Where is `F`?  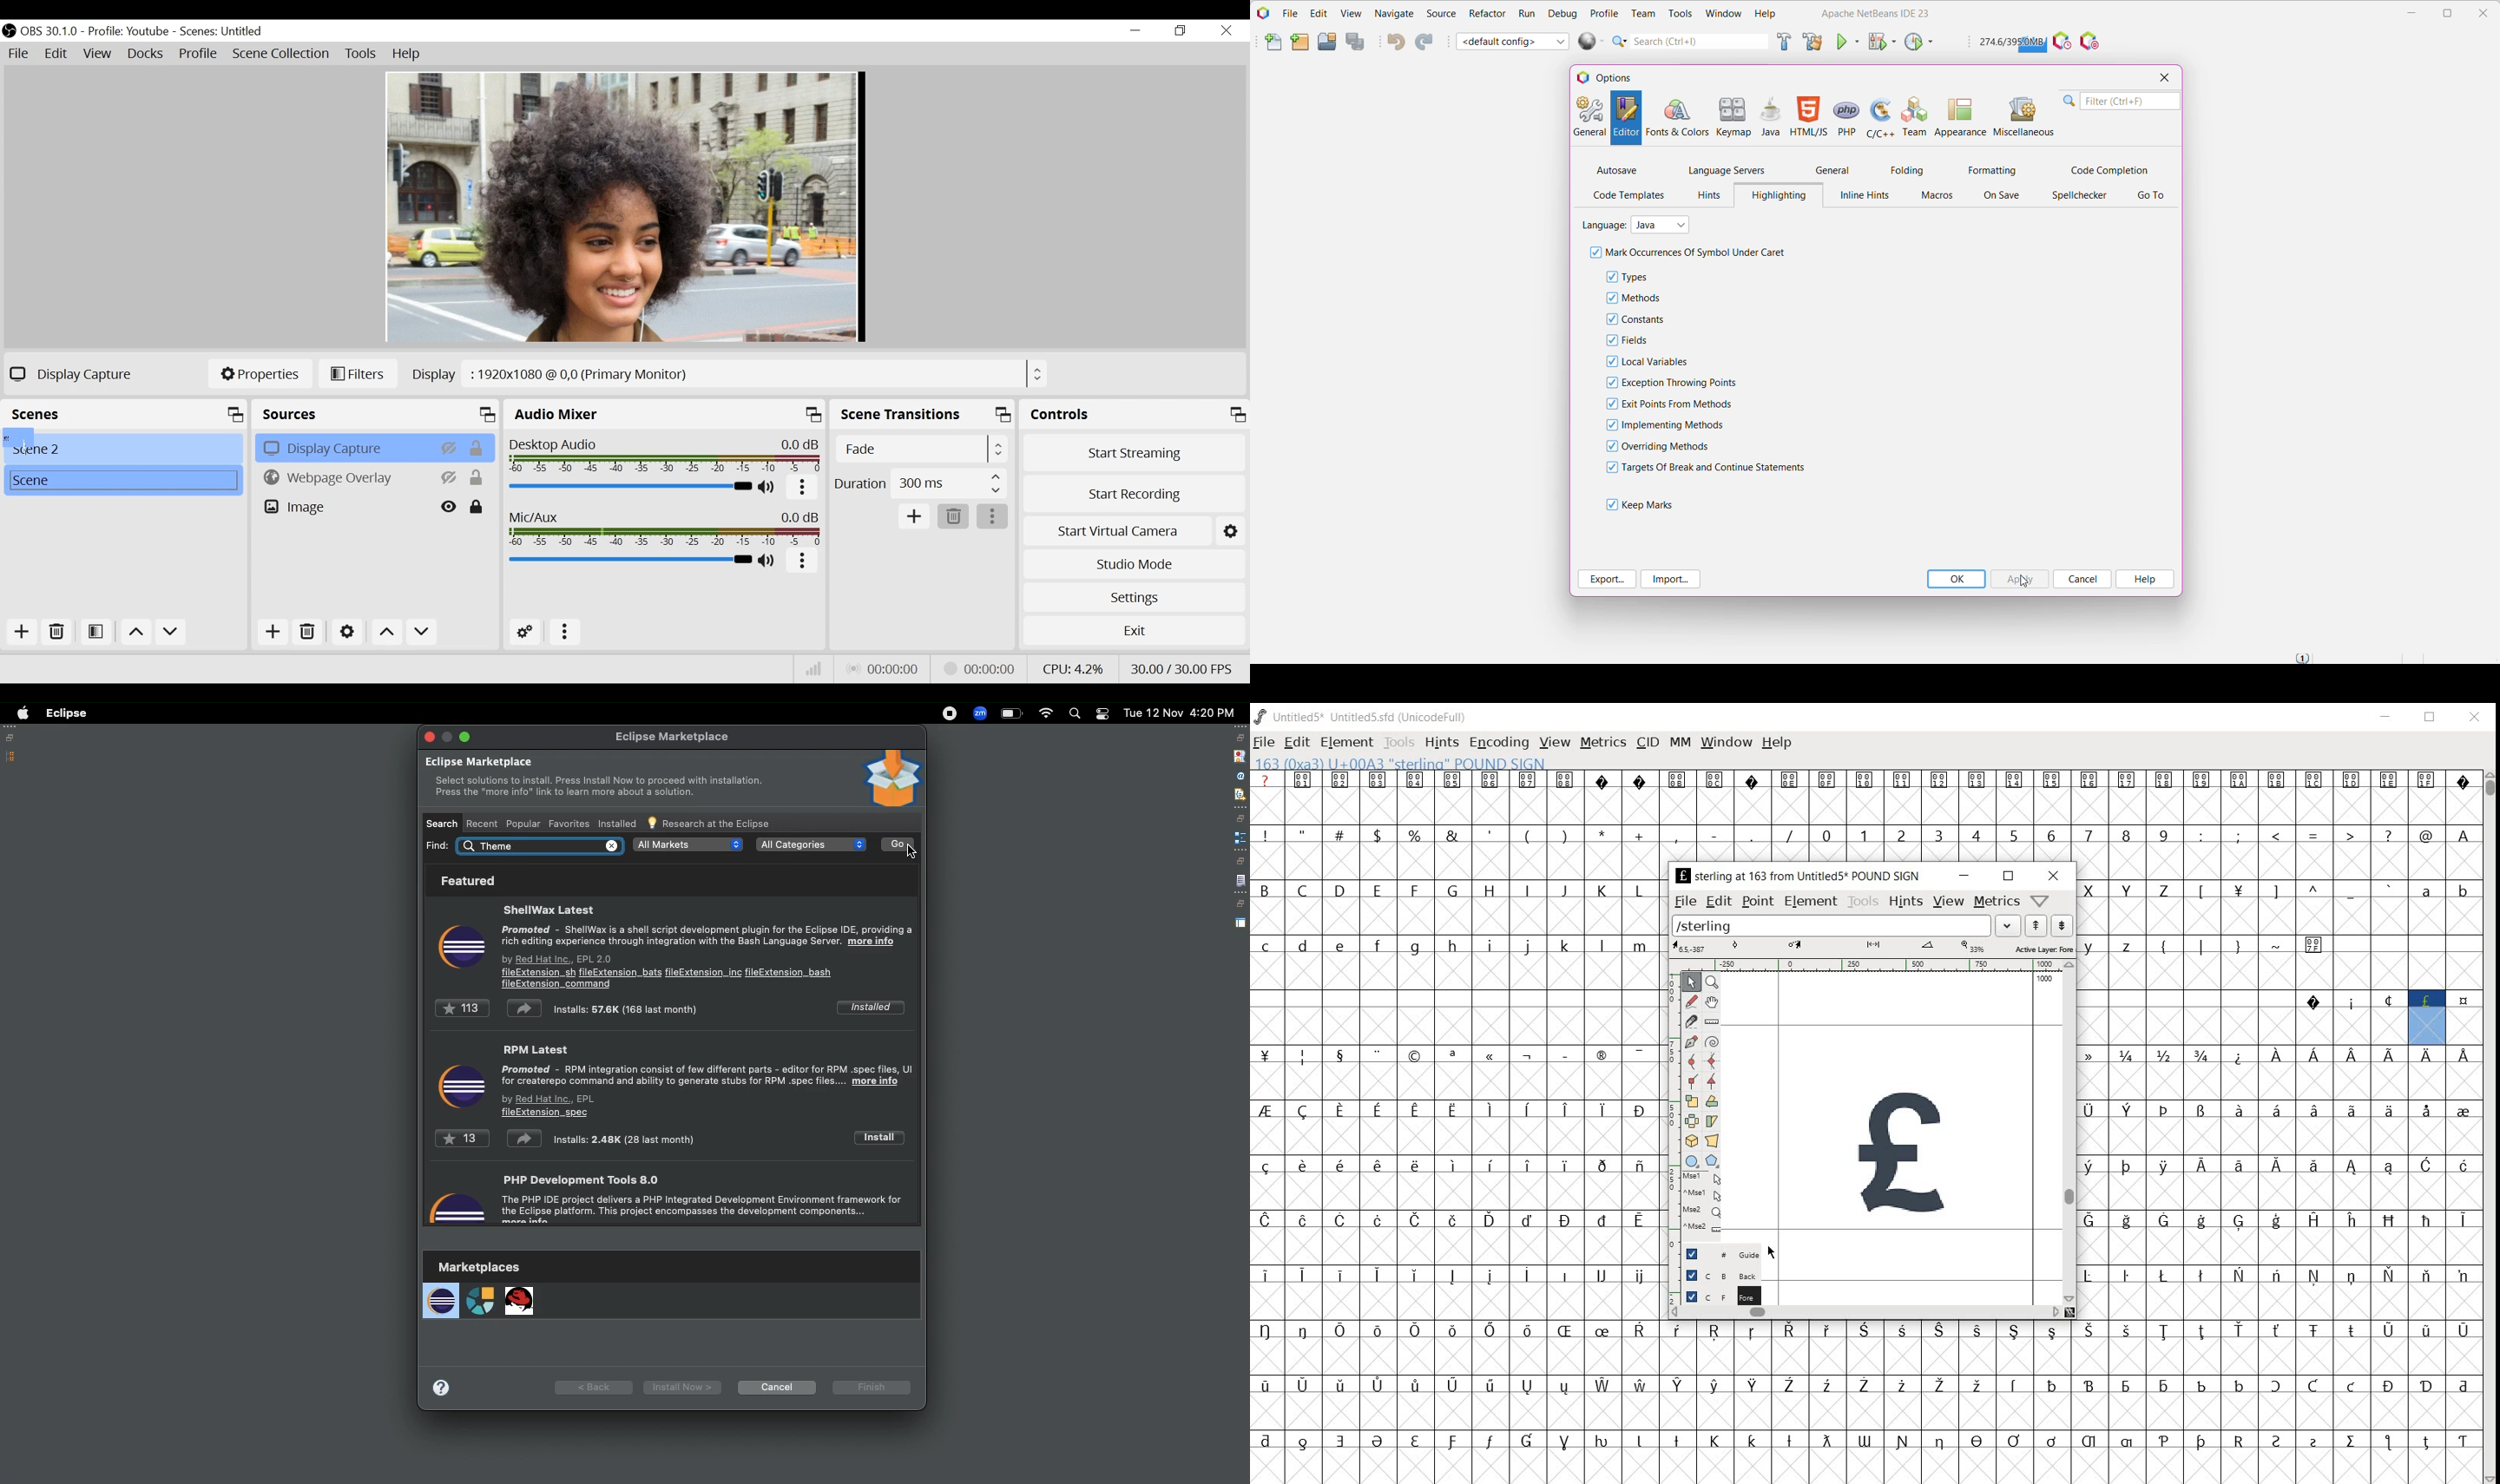
F is located at coordinates (1414, 891).